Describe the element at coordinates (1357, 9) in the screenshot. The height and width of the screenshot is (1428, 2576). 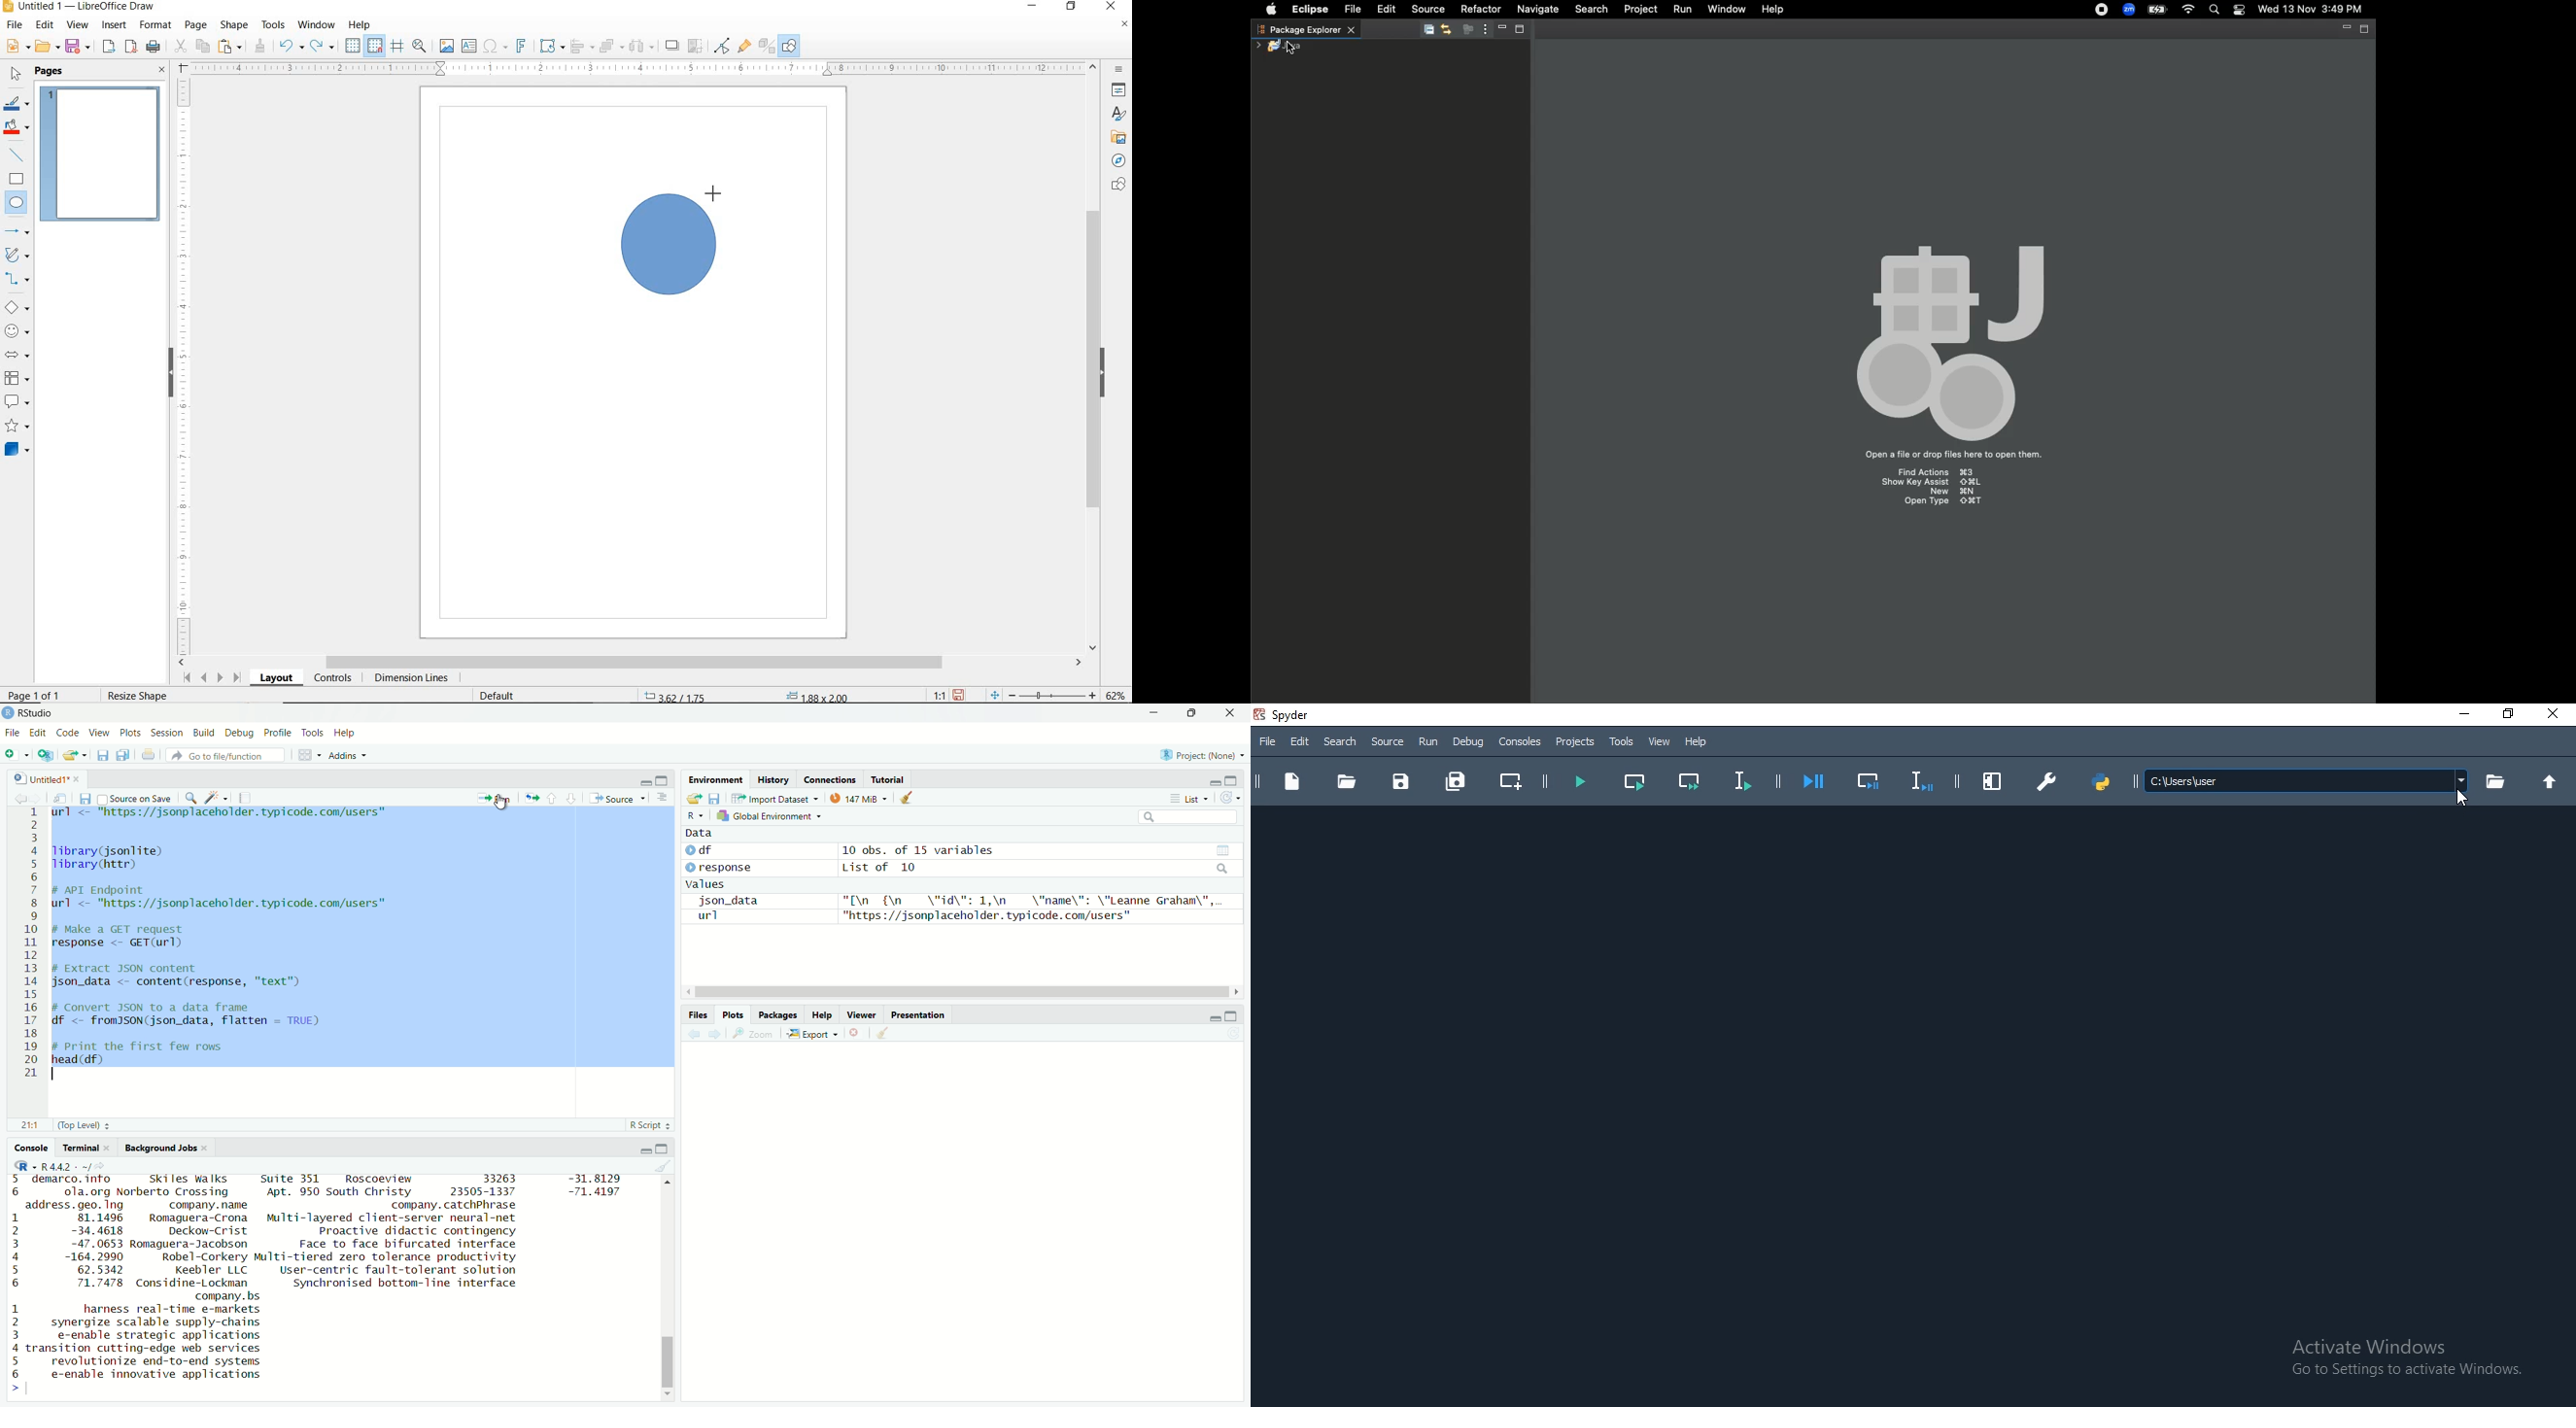
I see `File` at that location.